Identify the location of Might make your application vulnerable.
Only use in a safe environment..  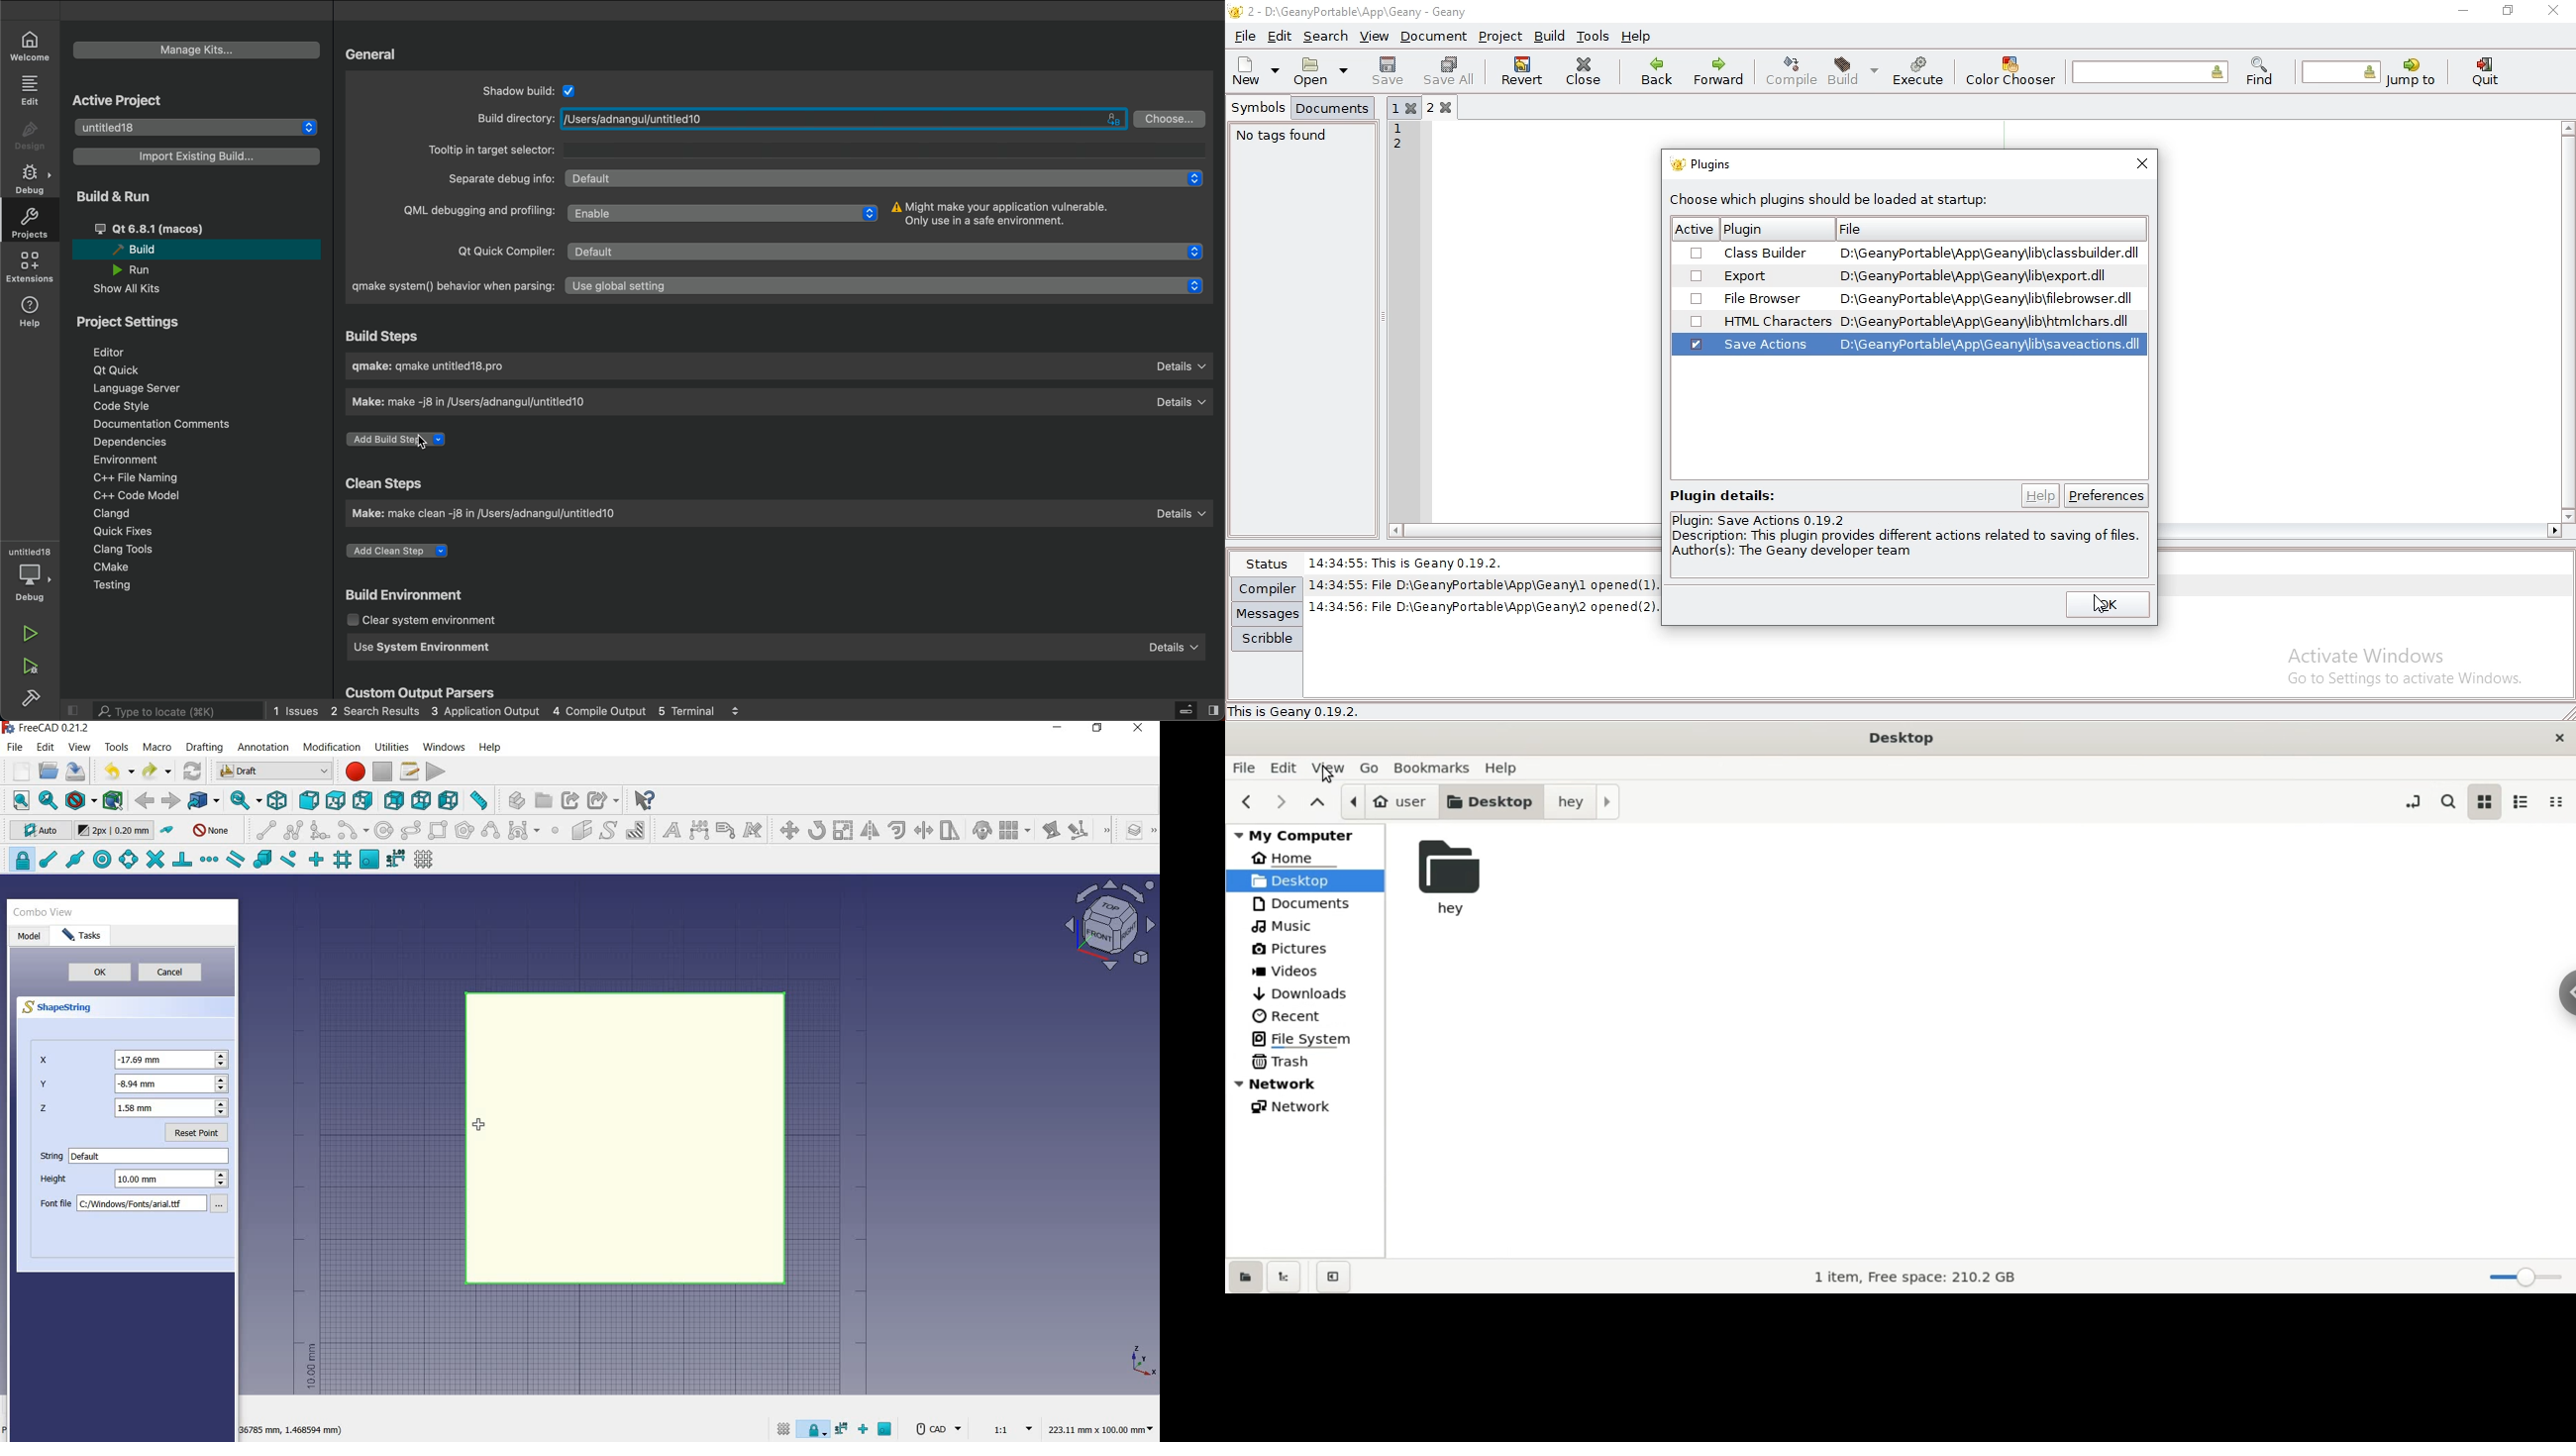
(1008, 215).